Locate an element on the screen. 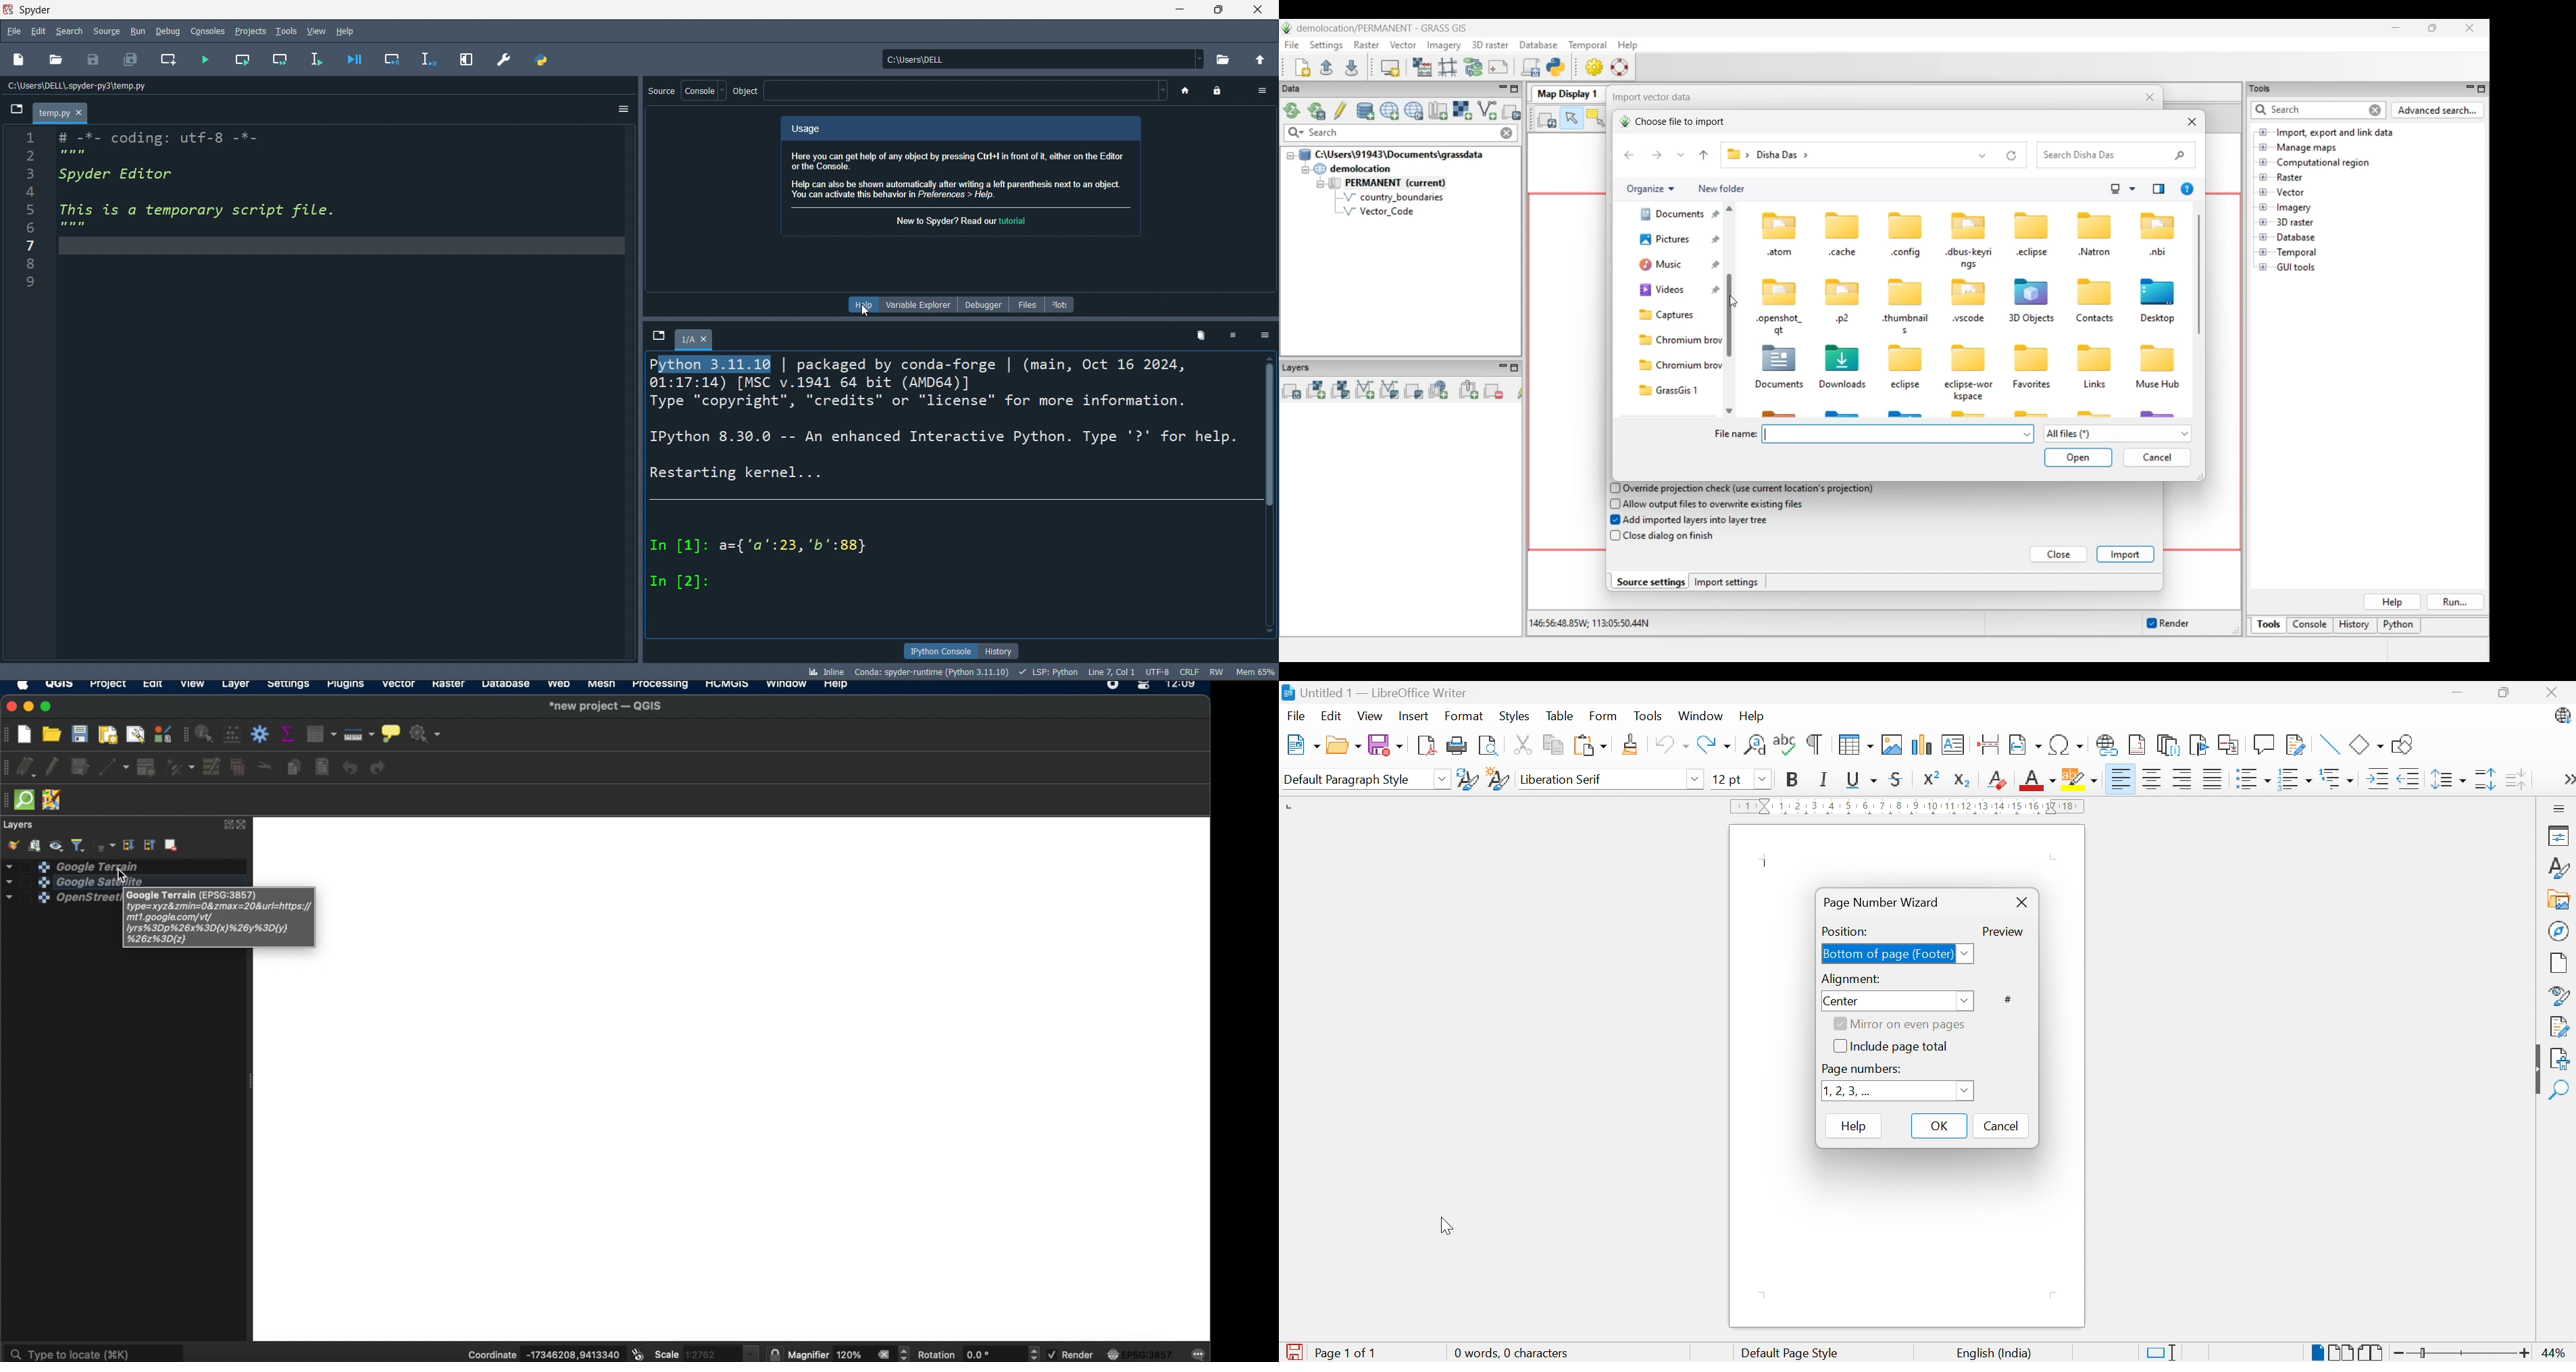 The image size is (2576, 1372). Styles is located at coordinates (2561, 867).